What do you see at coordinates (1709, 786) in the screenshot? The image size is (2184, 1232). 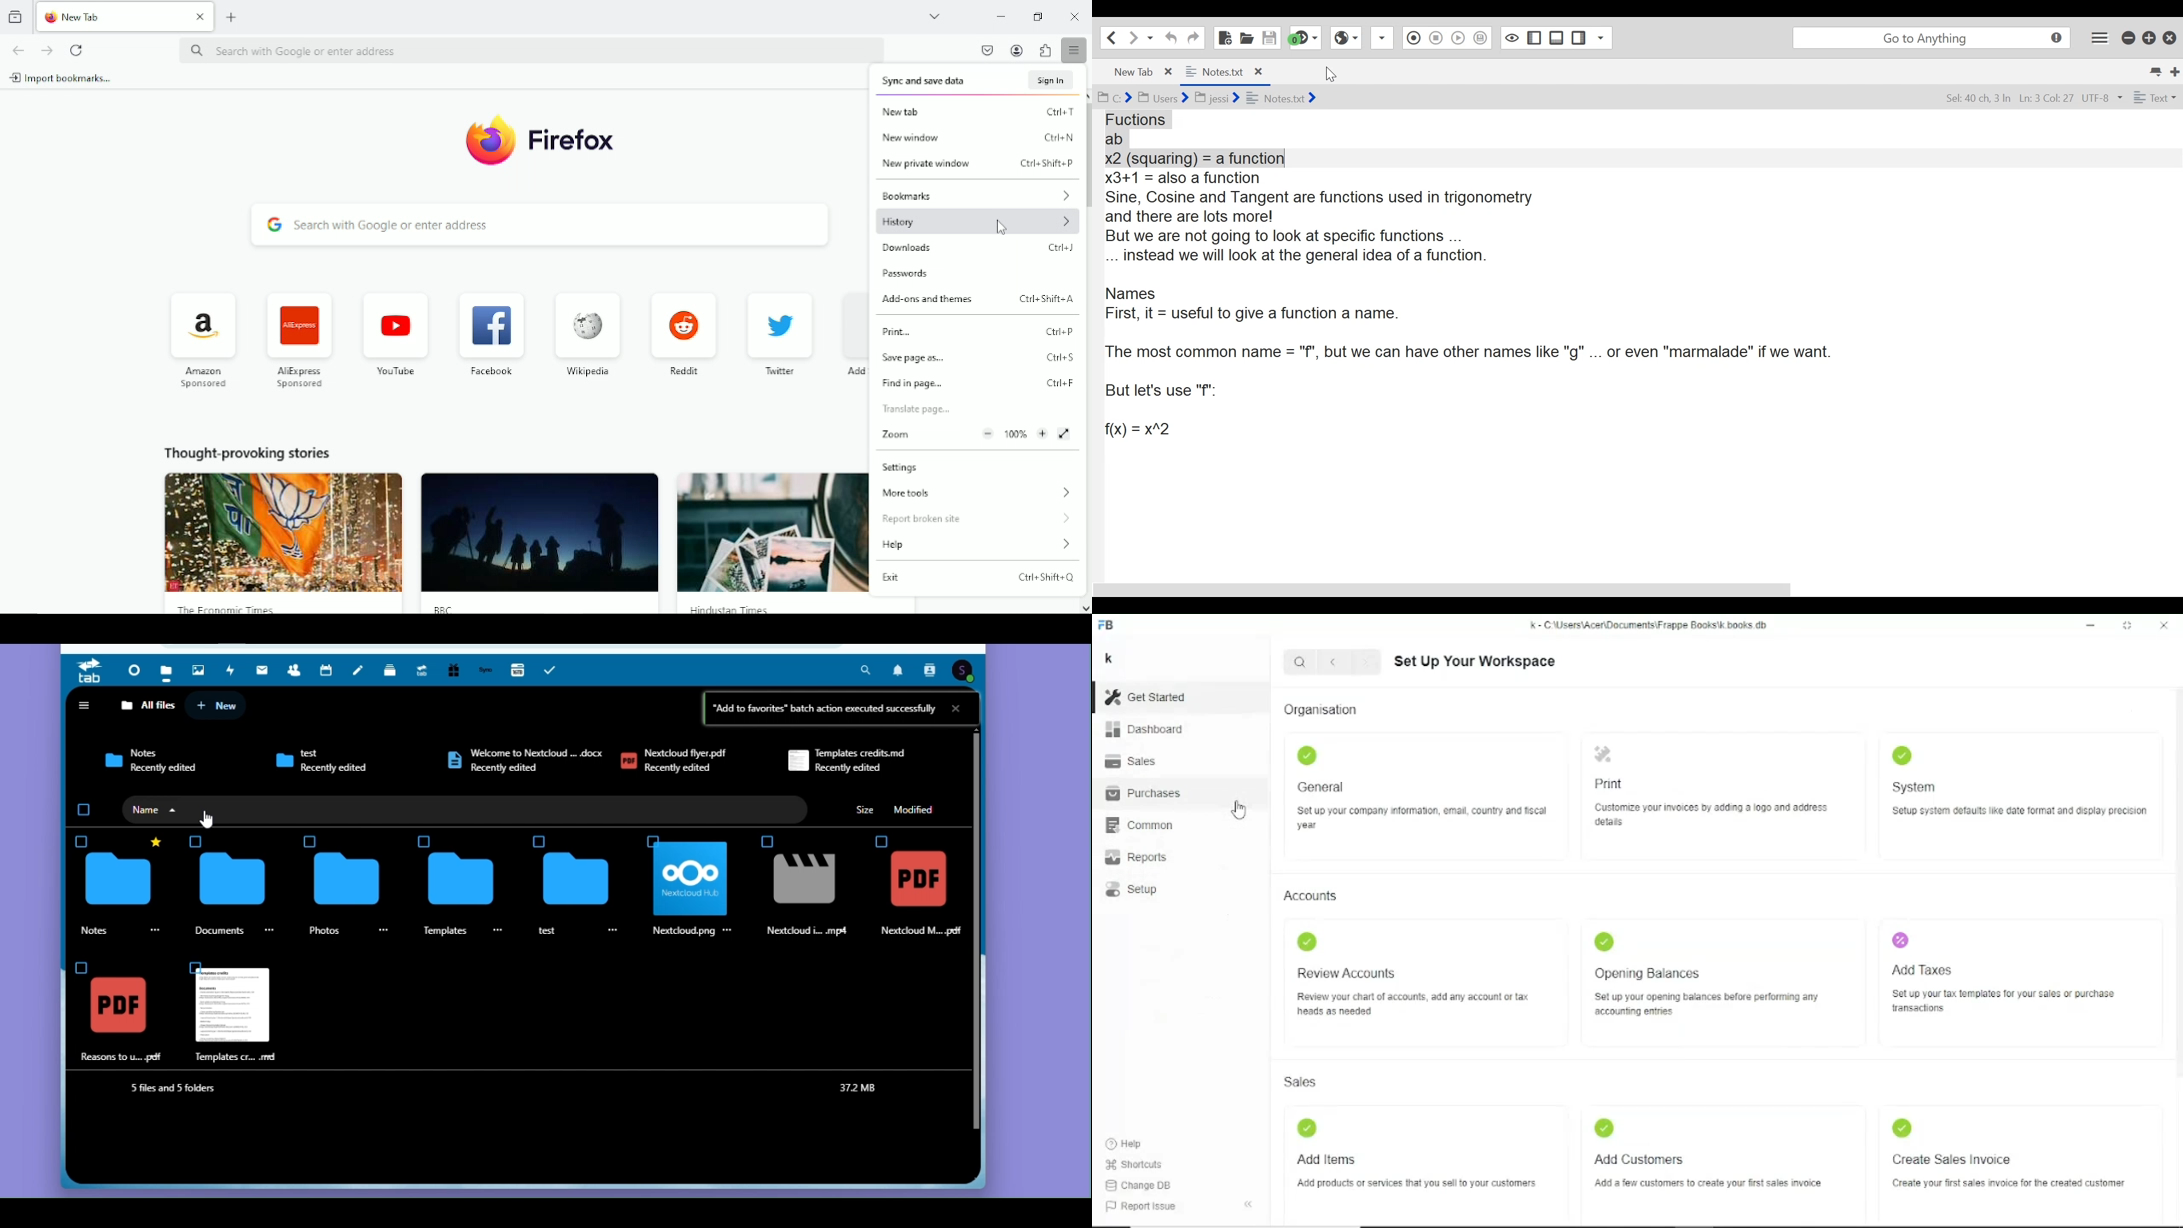 I see `Print customize your invoices by adding a logo and address details.` at bounding box center [1709, 786].